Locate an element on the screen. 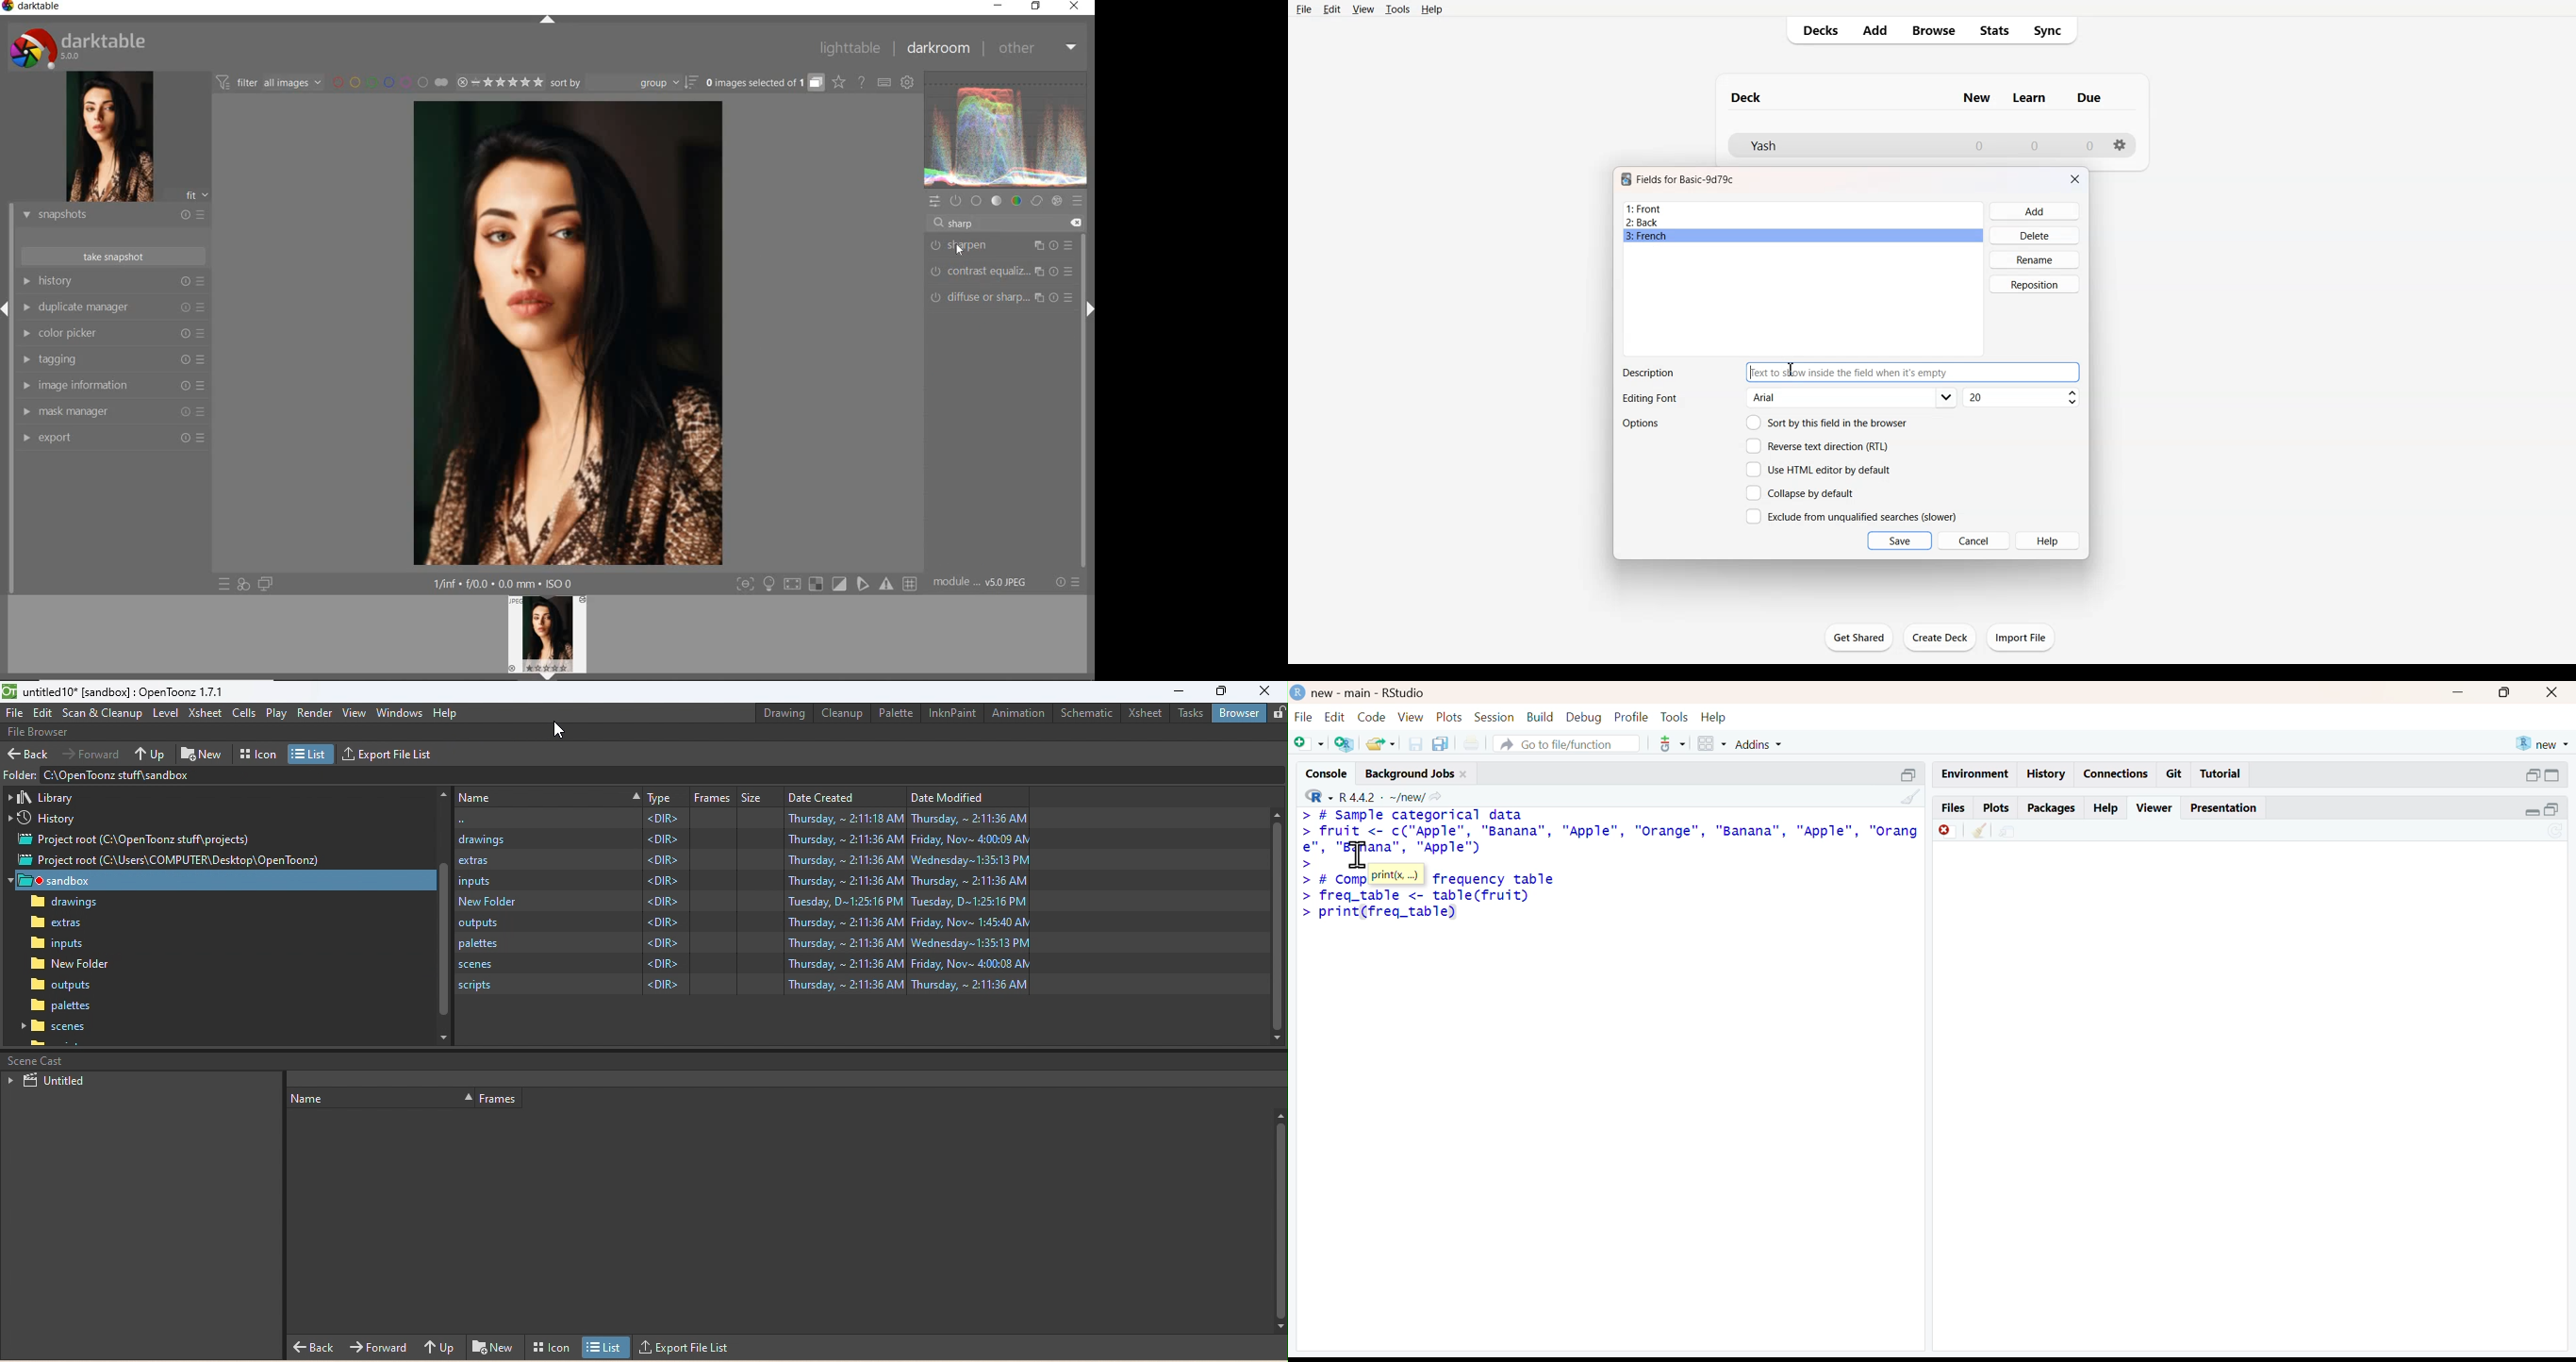 The width and height of the screenshot is (2576, 1372). selected image is located at coordinates (569, 334).